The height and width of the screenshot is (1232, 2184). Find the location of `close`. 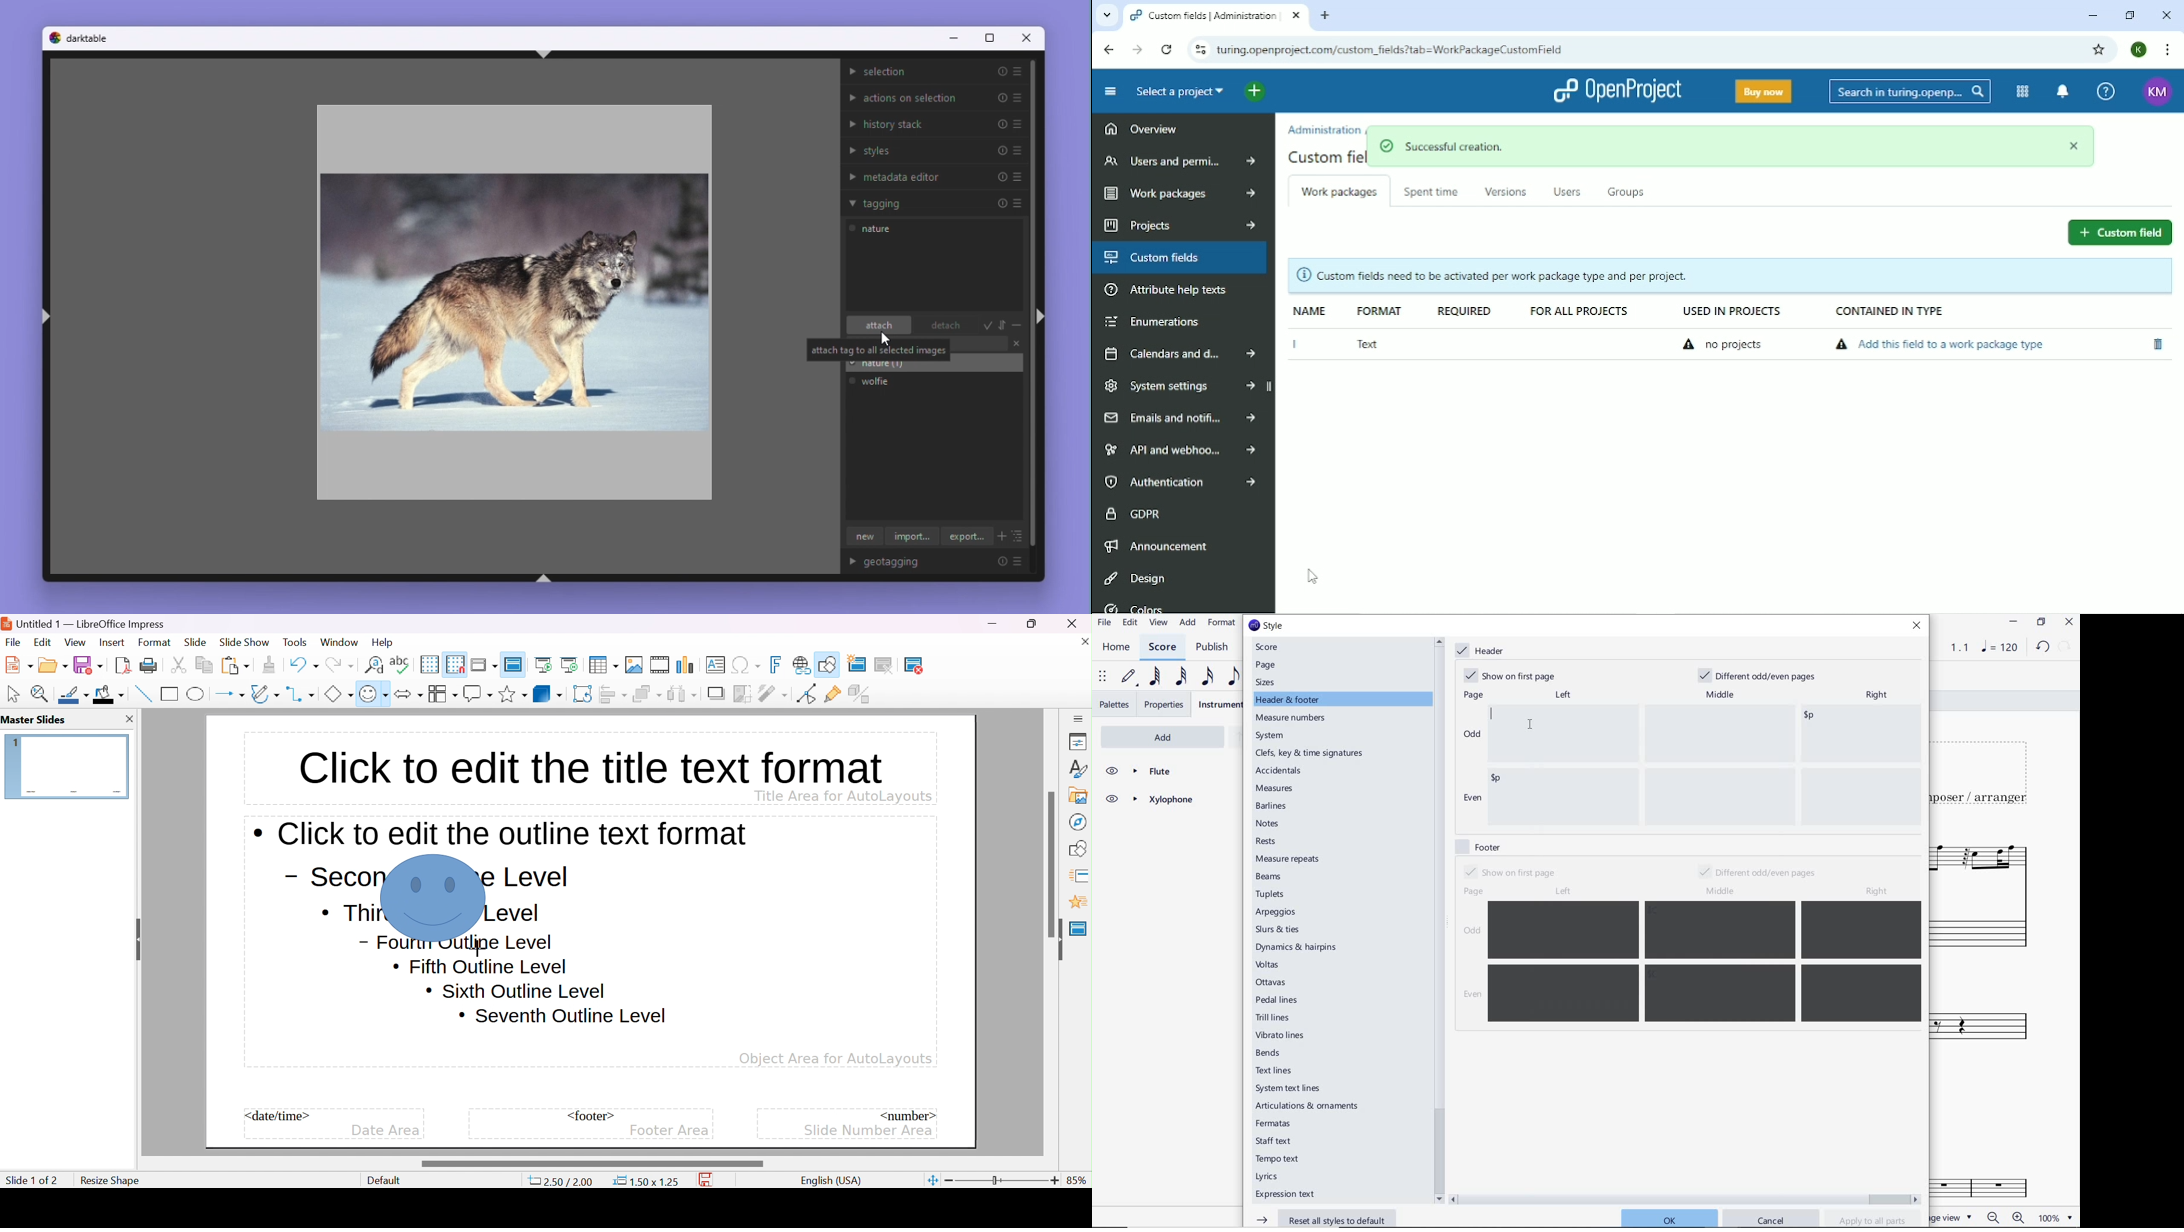

close is located at coordinates (1078, 623).